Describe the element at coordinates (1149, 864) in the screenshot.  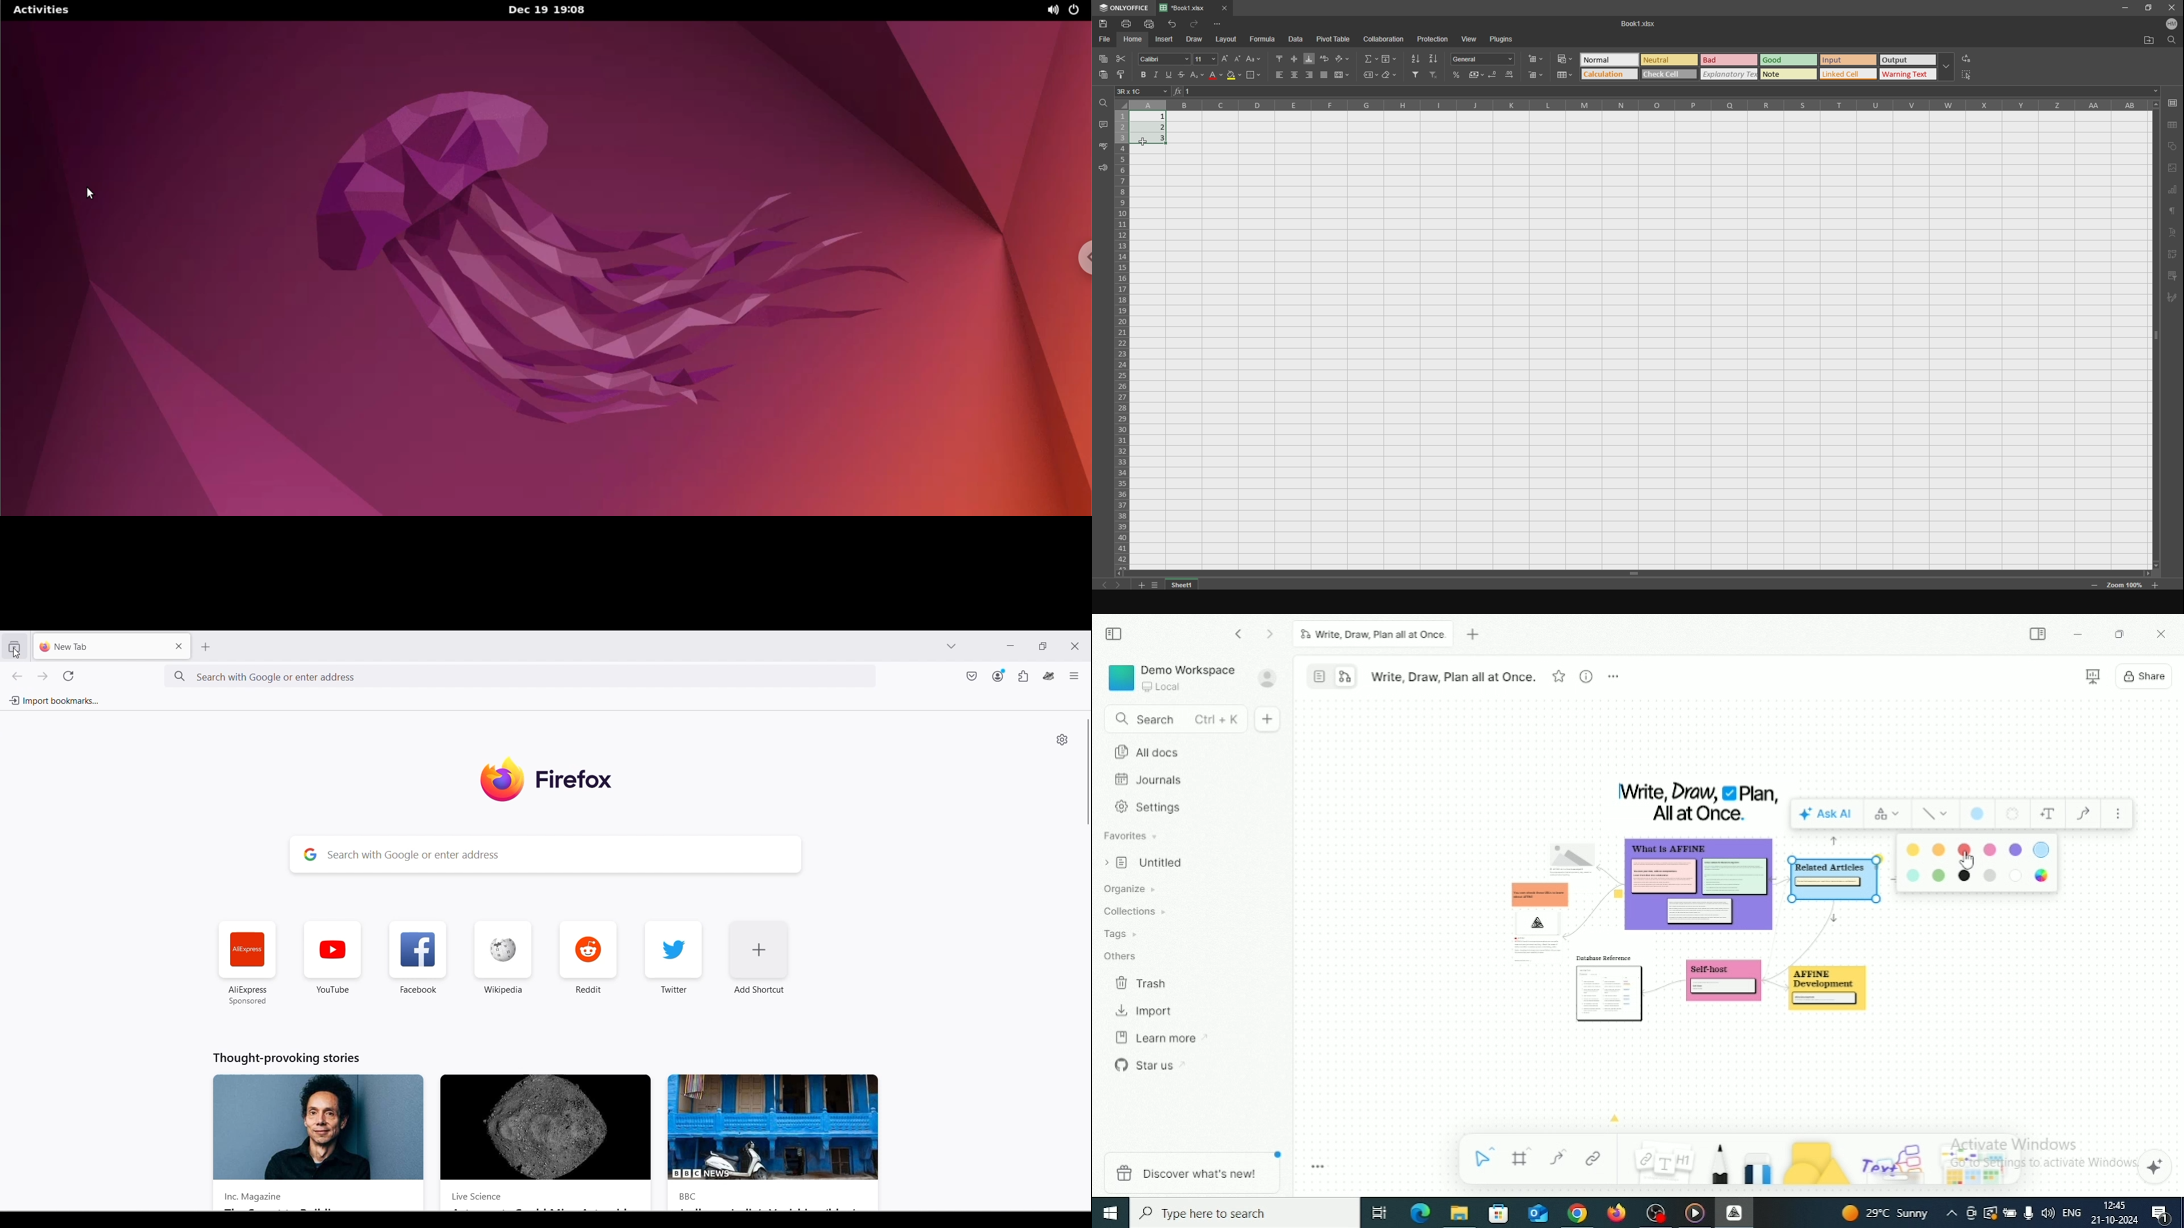
I see `Untitled` at that location.